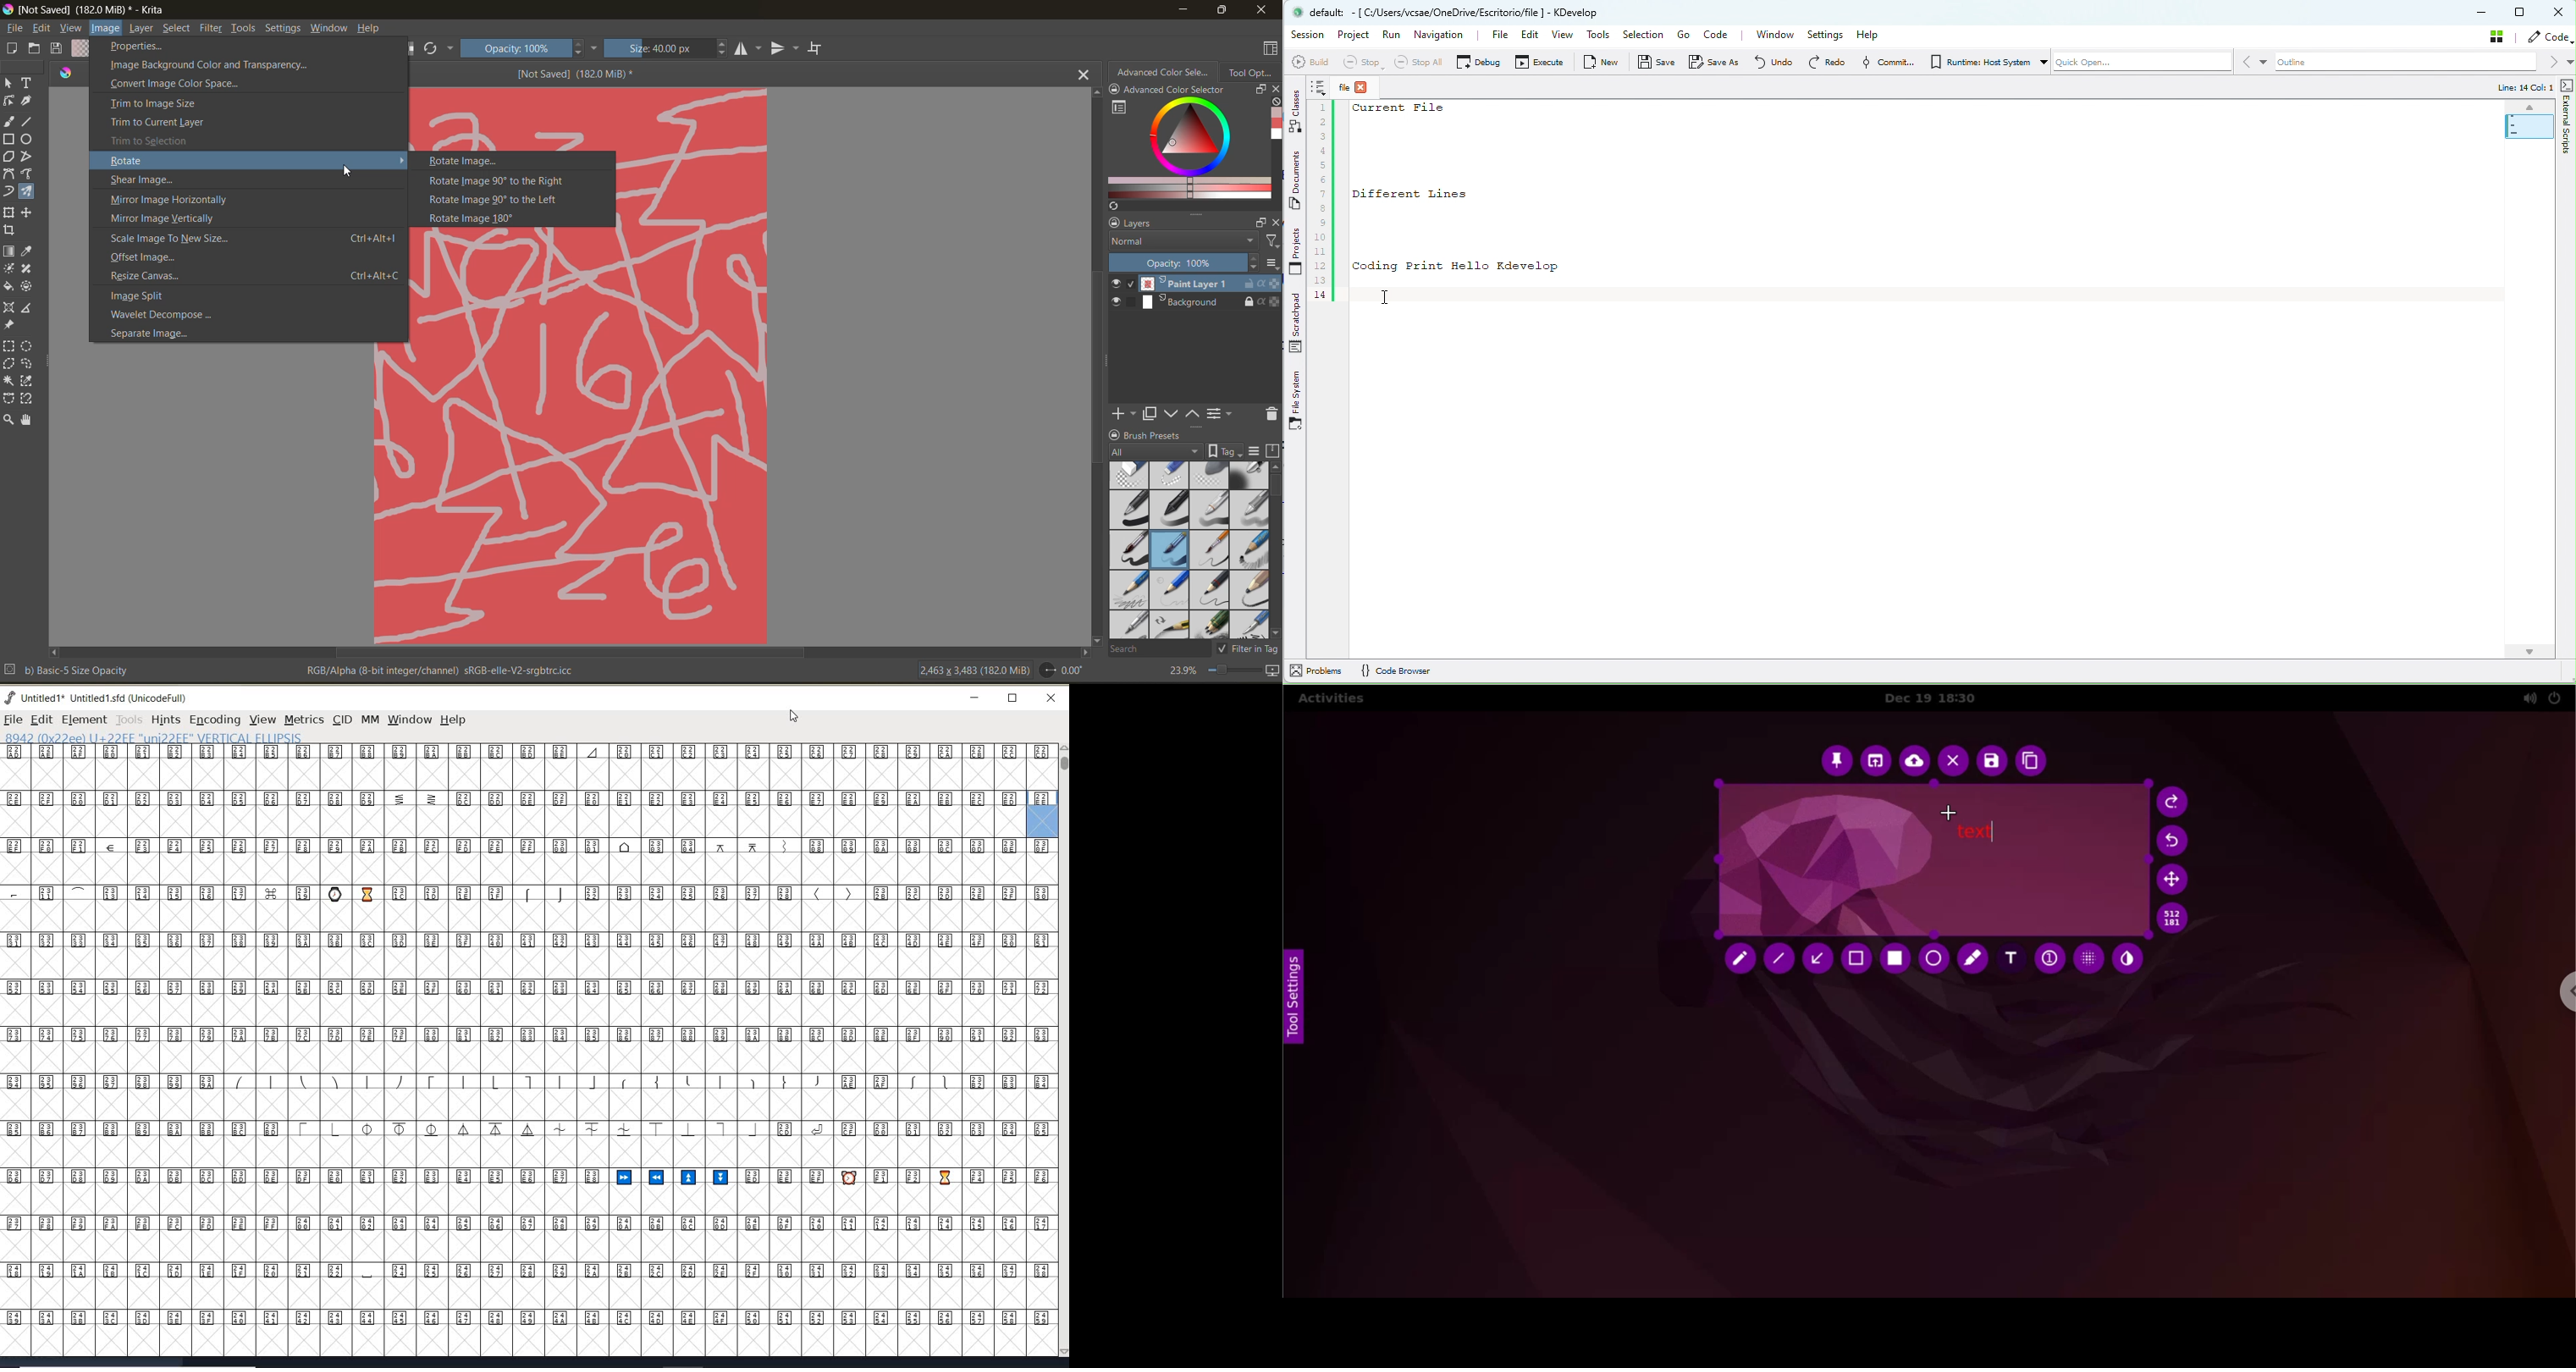 The width and height of the screenshot is (2576, 1372). What do you see at coordinates (2560, 13) in the screenshot?
I see `Close` at bounding box center [2560, 13].